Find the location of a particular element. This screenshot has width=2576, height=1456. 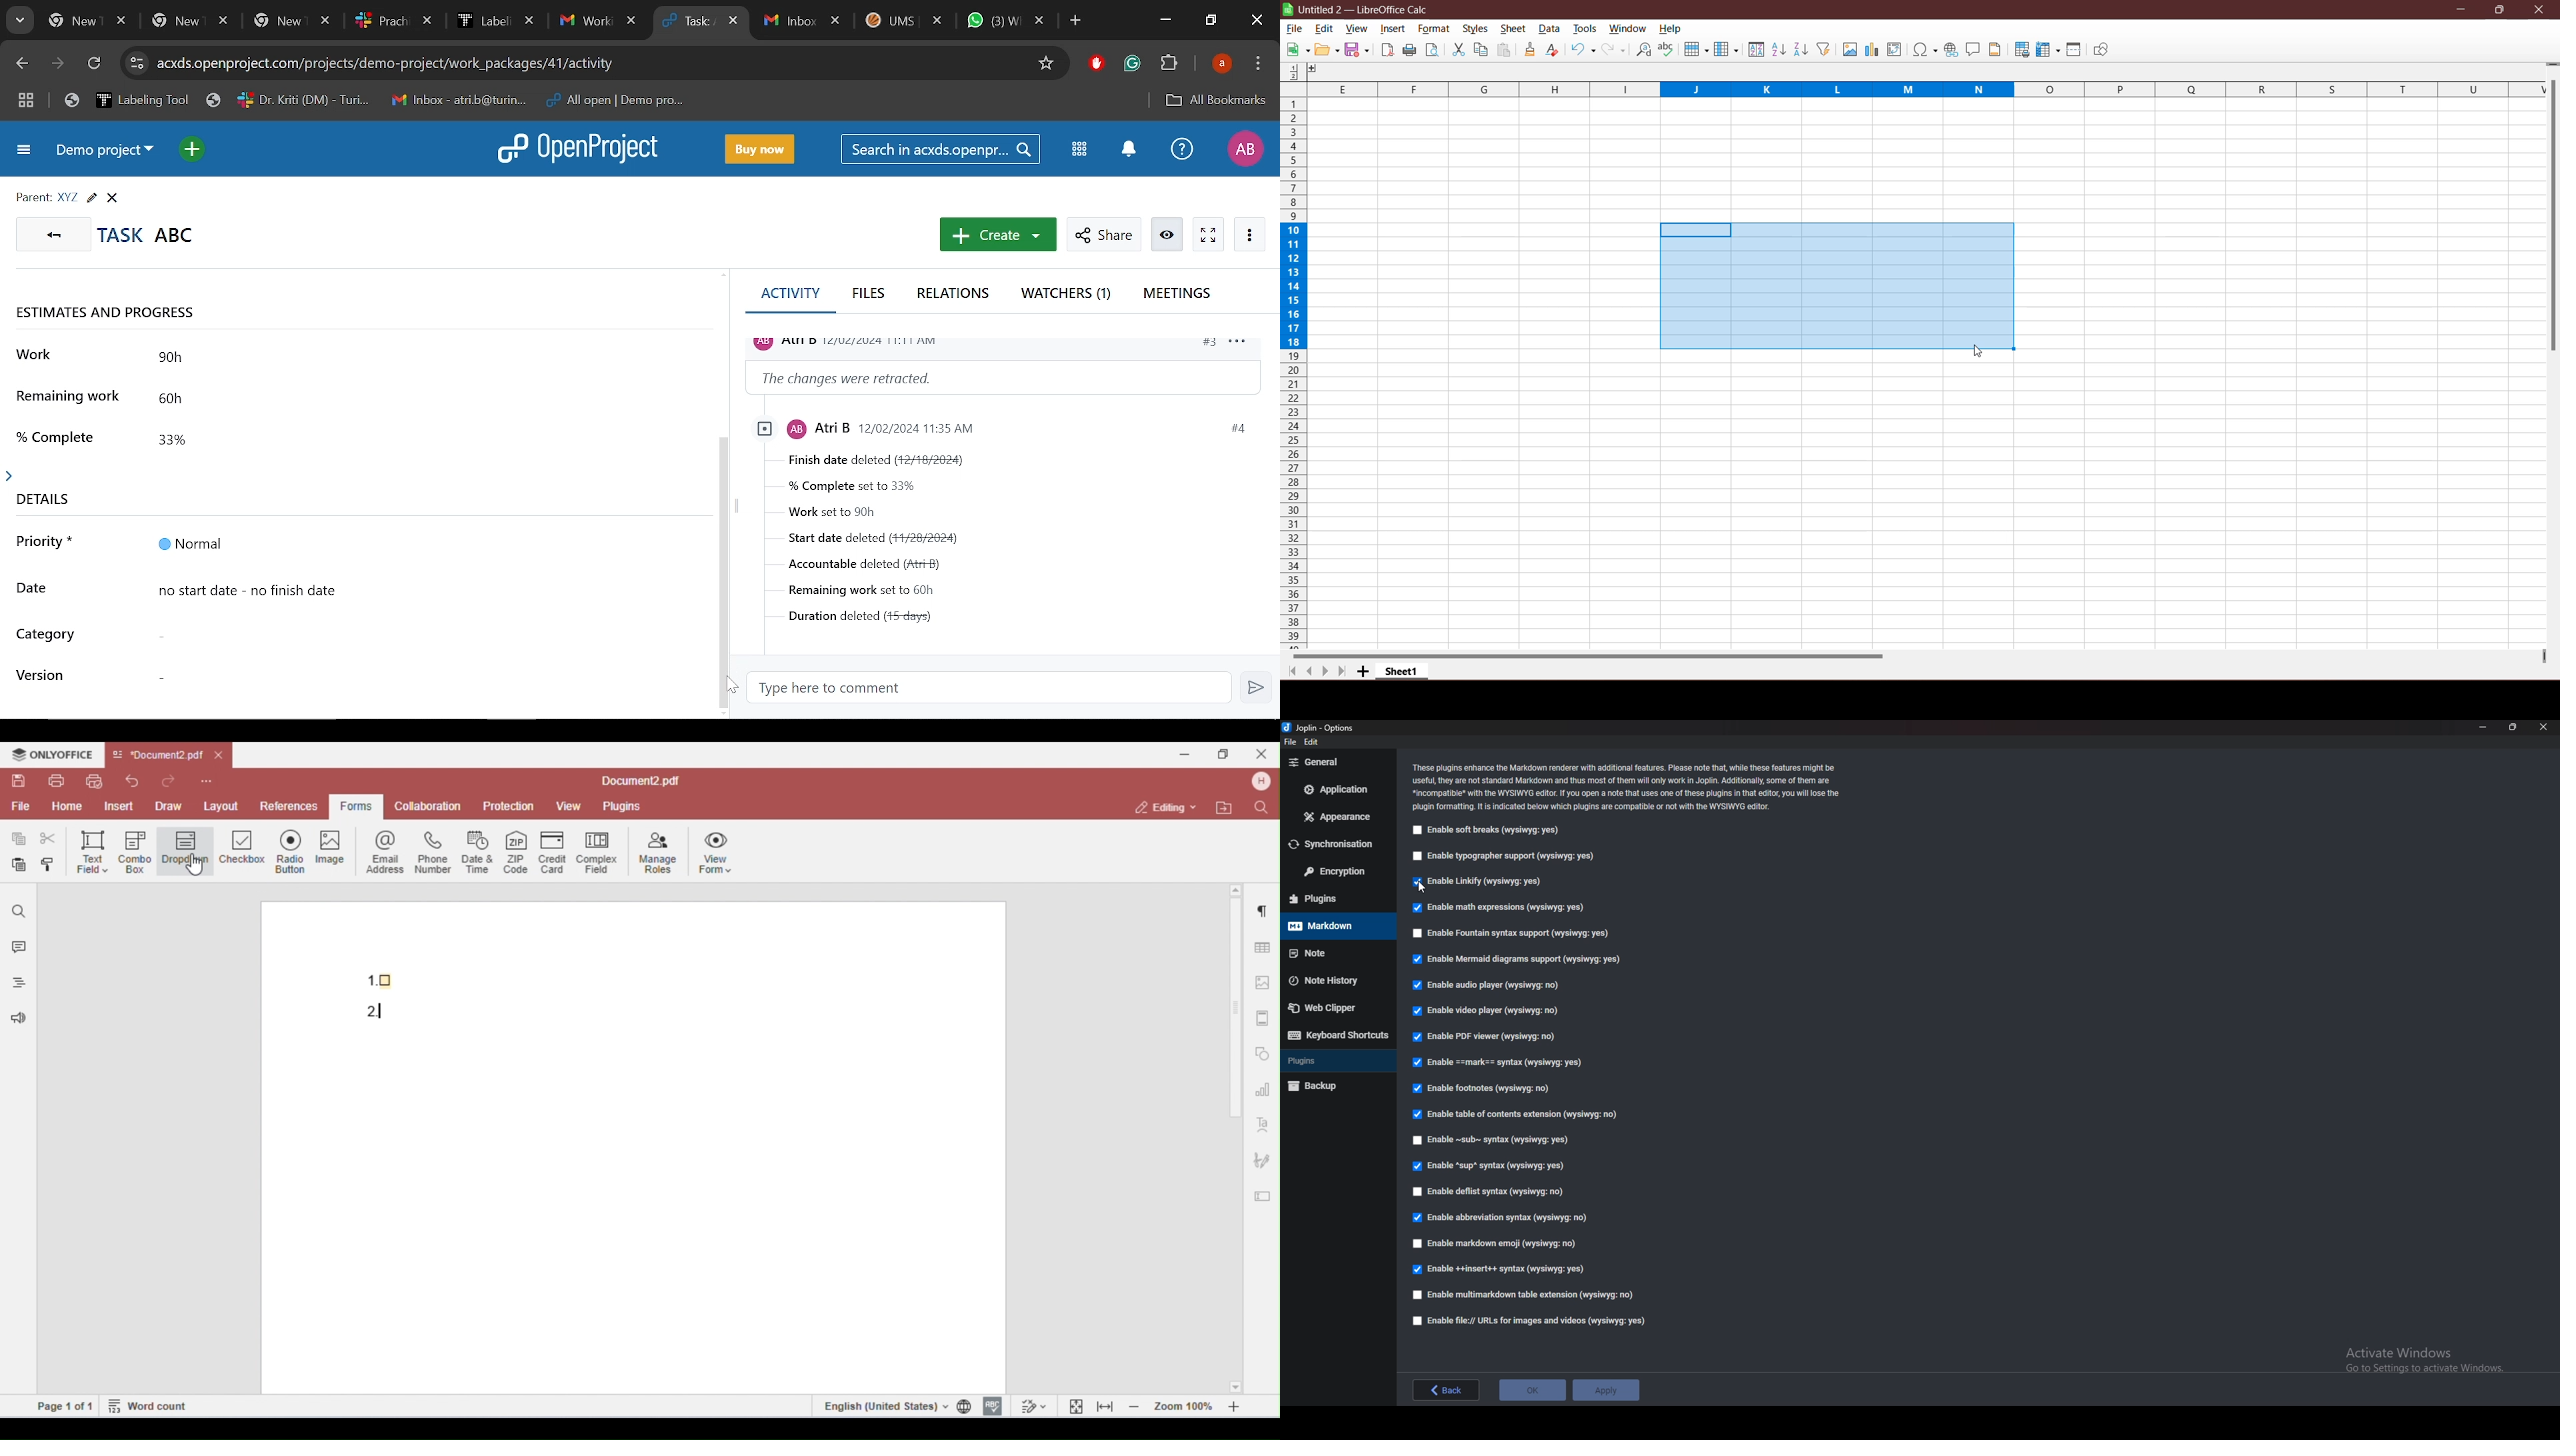

resize is located at coordinates (2513, 727).